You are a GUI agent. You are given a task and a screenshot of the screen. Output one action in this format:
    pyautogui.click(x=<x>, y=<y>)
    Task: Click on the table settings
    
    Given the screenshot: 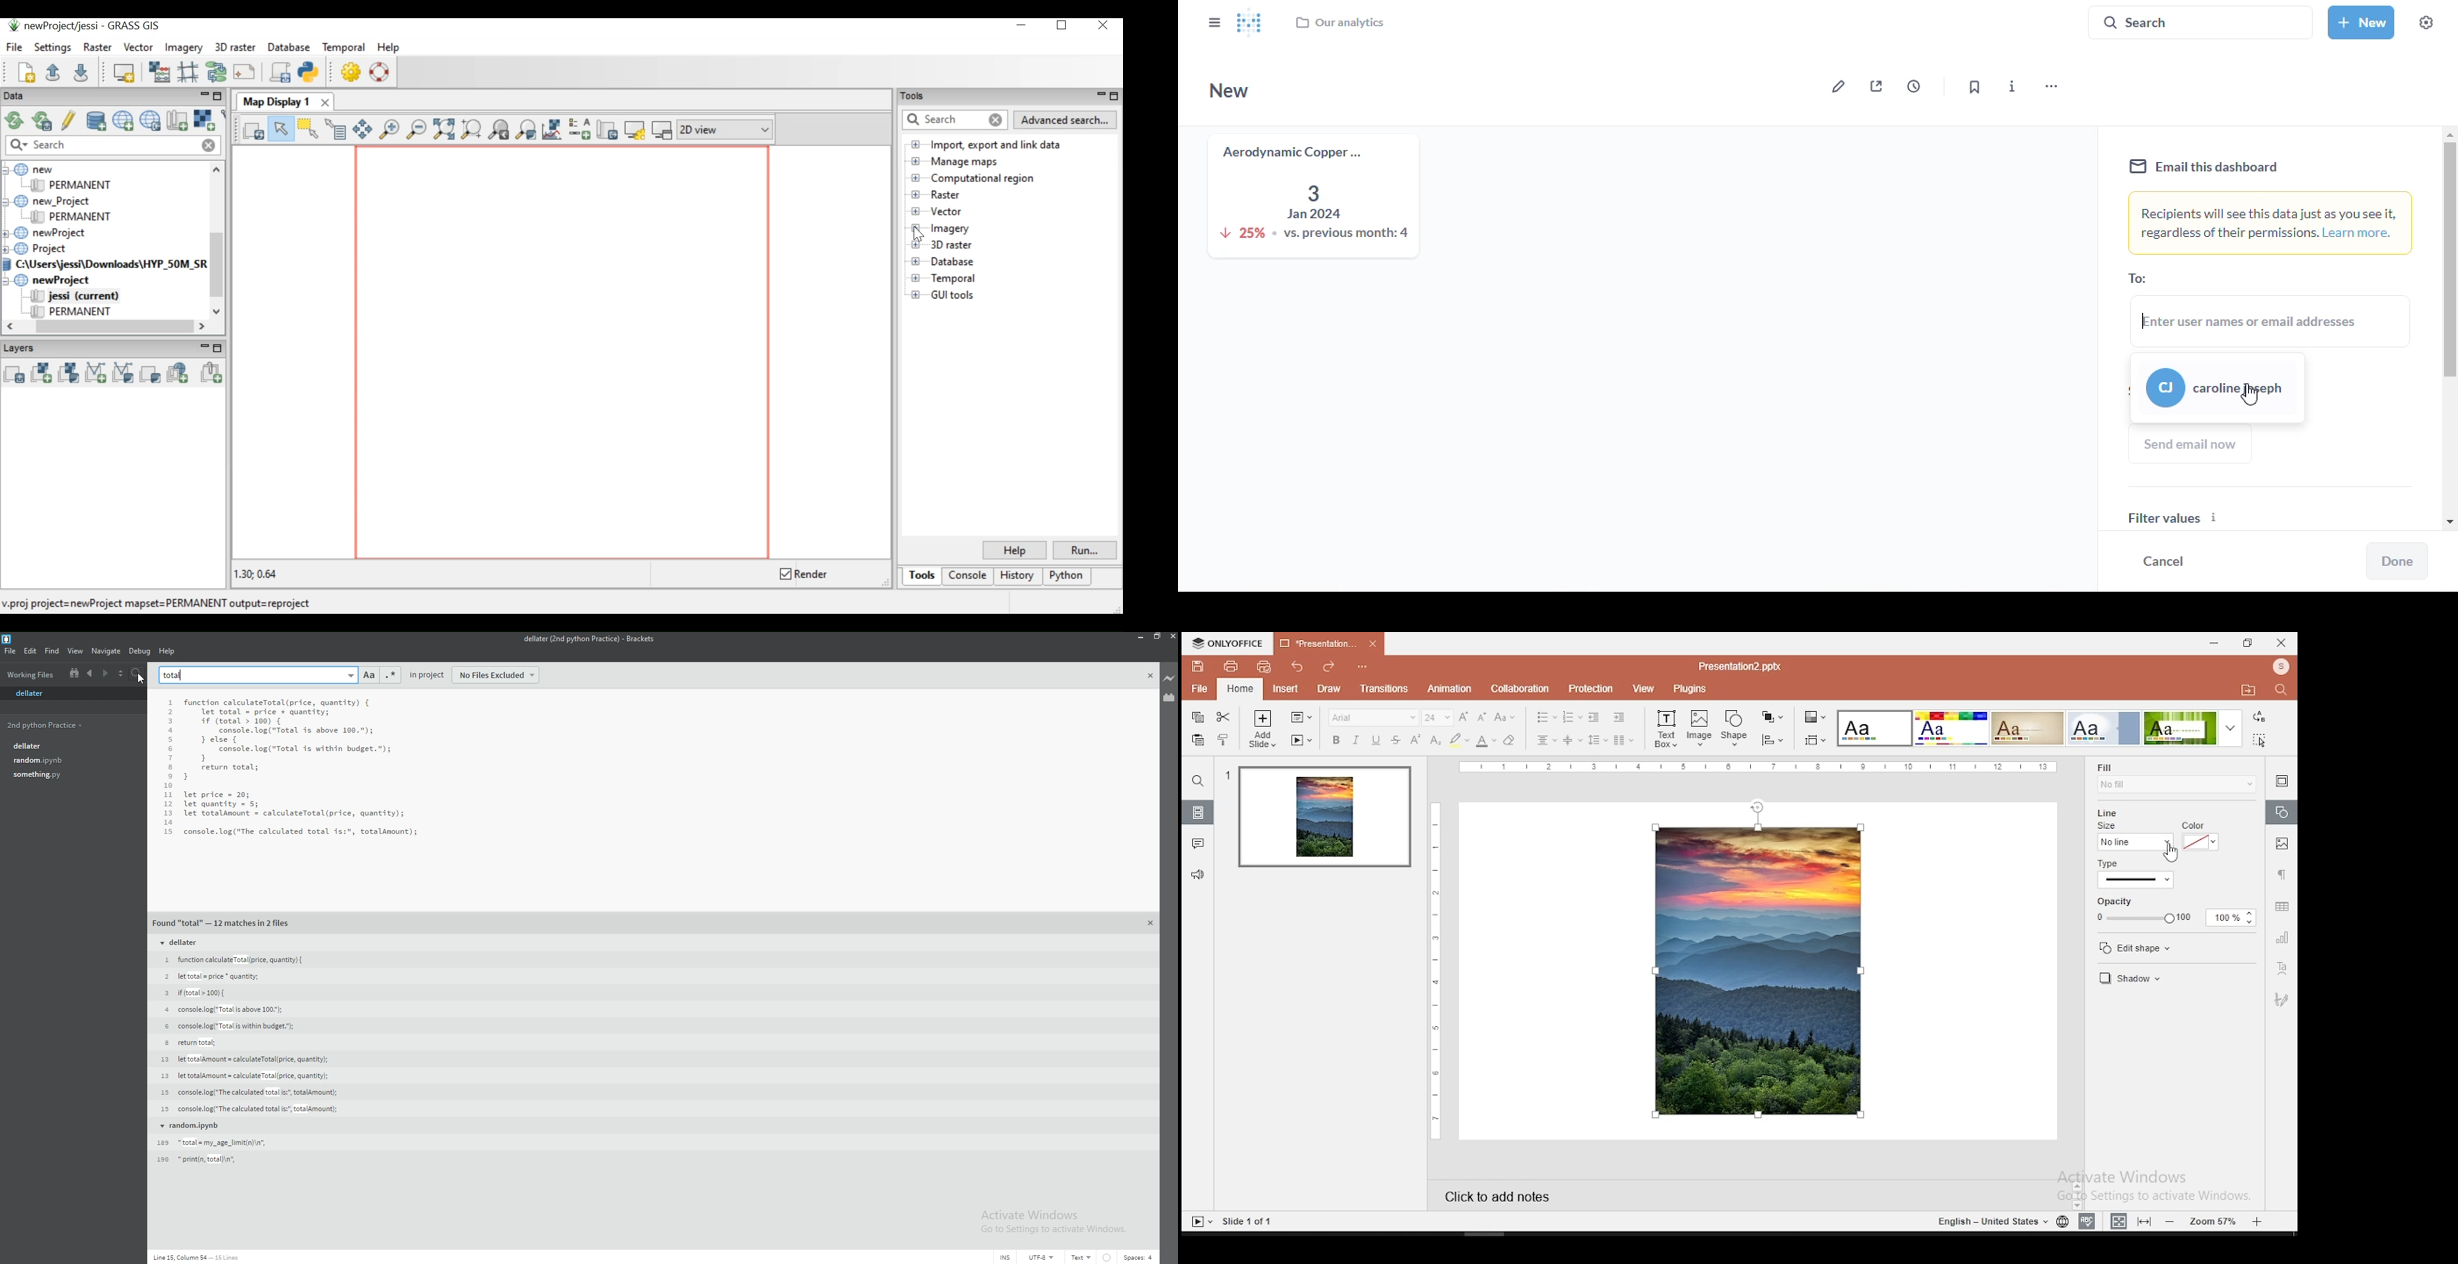 What is the action you would take?
    pyautogui.click(x=2284, y=908)
    